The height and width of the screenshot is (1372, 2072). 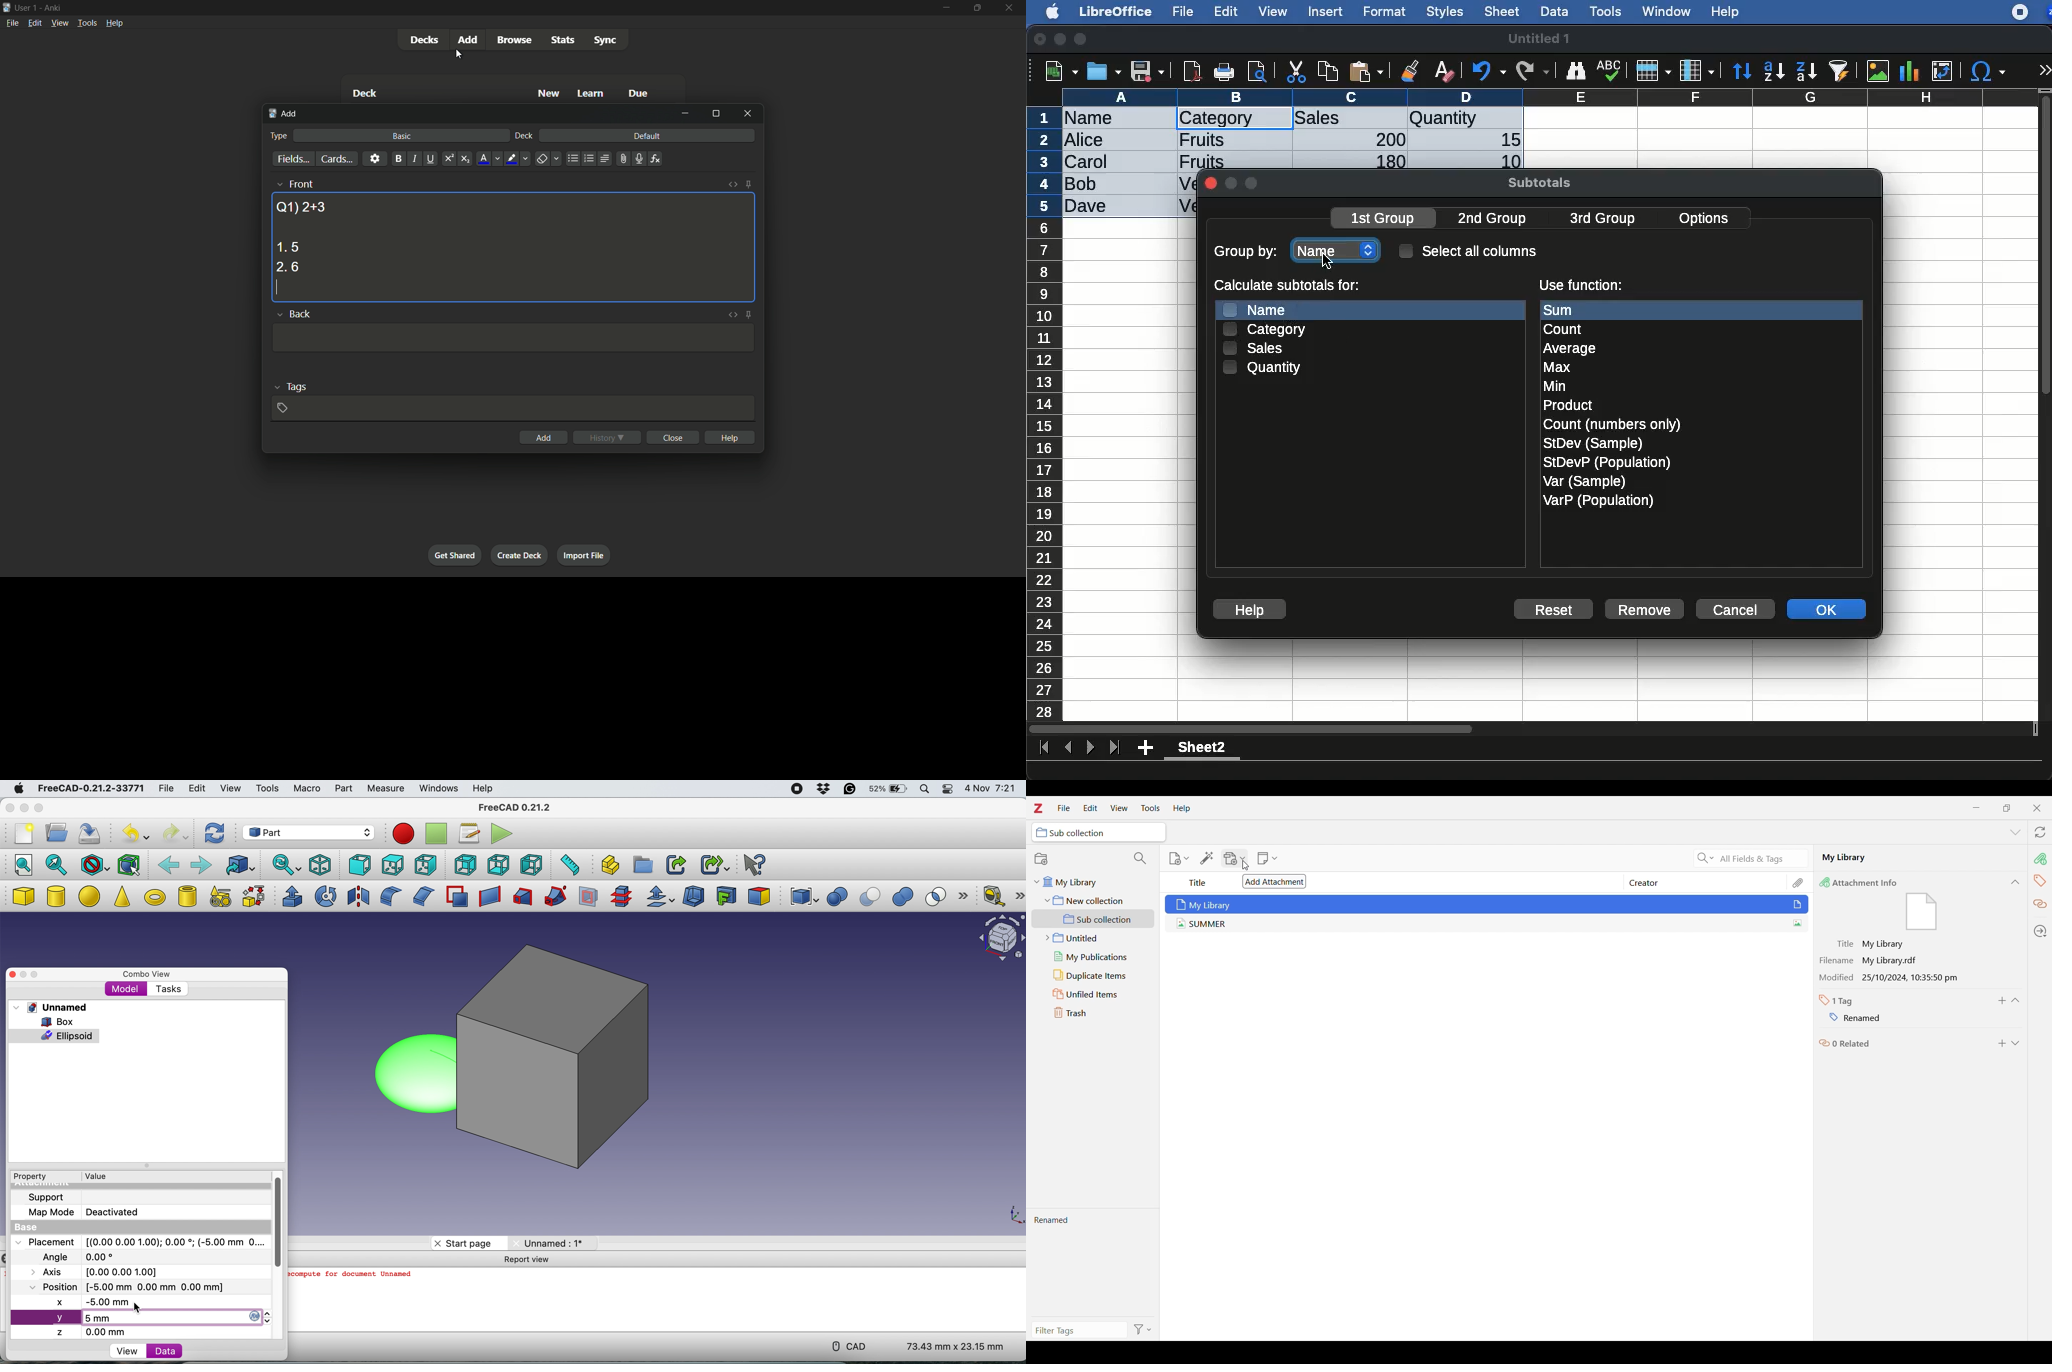 I want to click on battery, so click(x=886, y=790).